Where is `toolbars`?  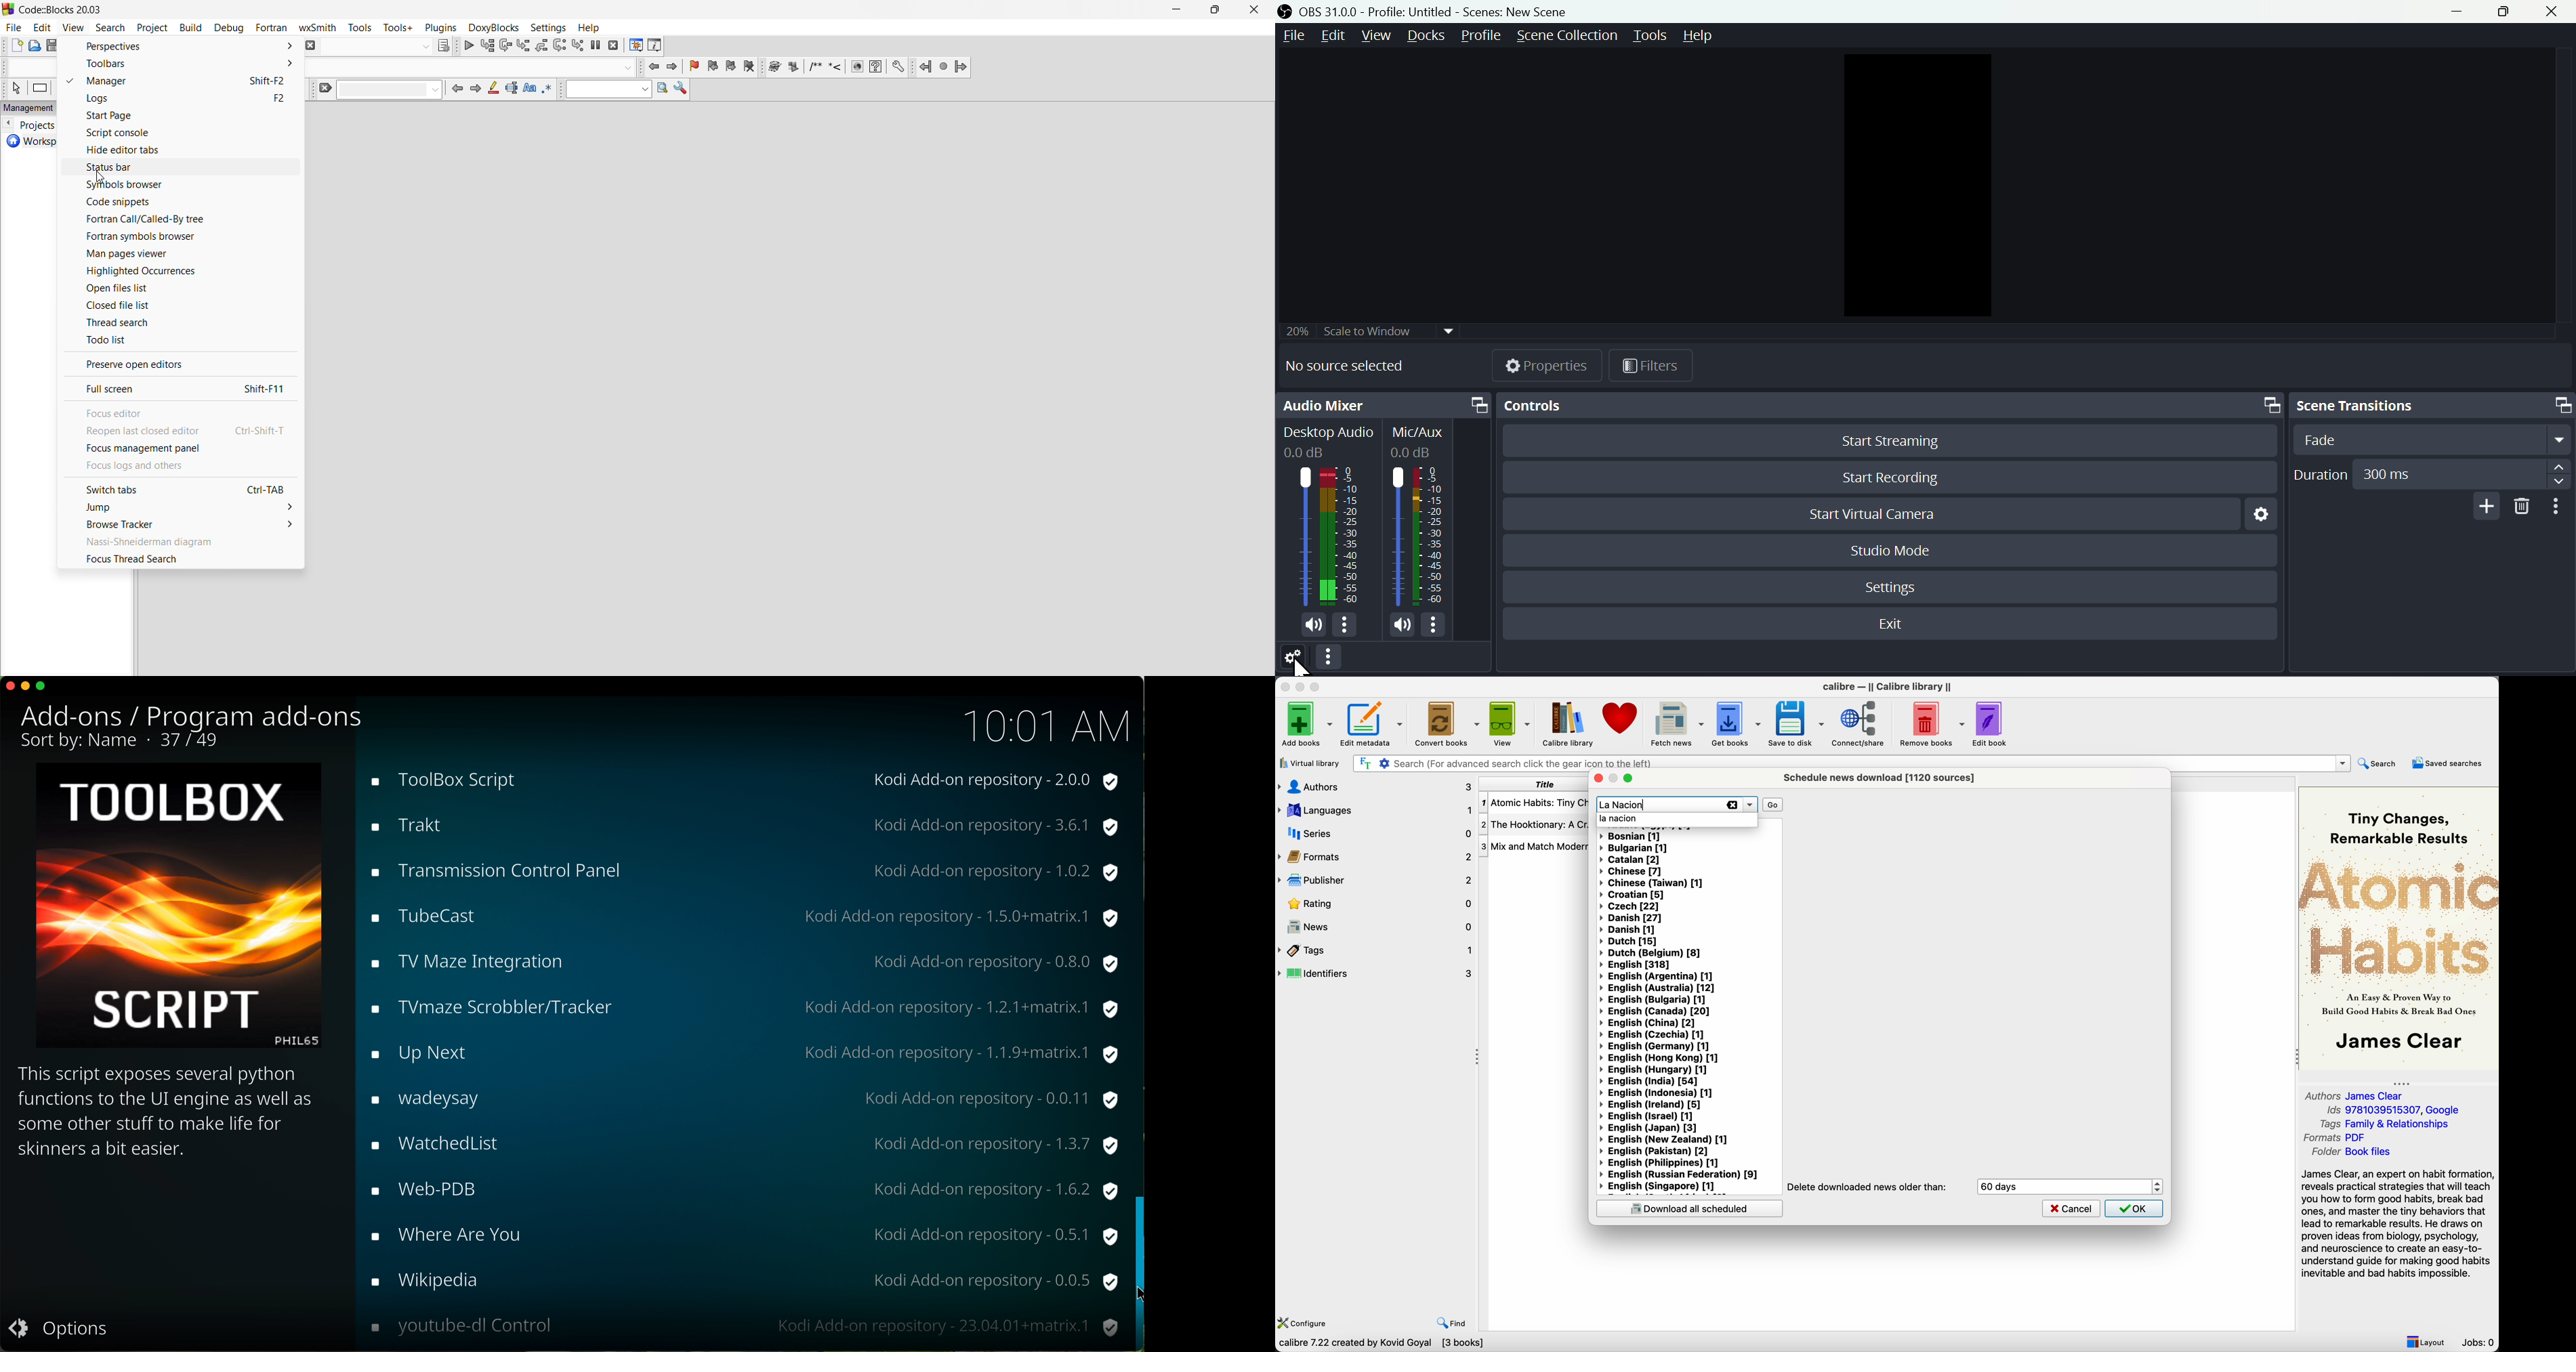
toolbars is located at coordinates (179, 65).